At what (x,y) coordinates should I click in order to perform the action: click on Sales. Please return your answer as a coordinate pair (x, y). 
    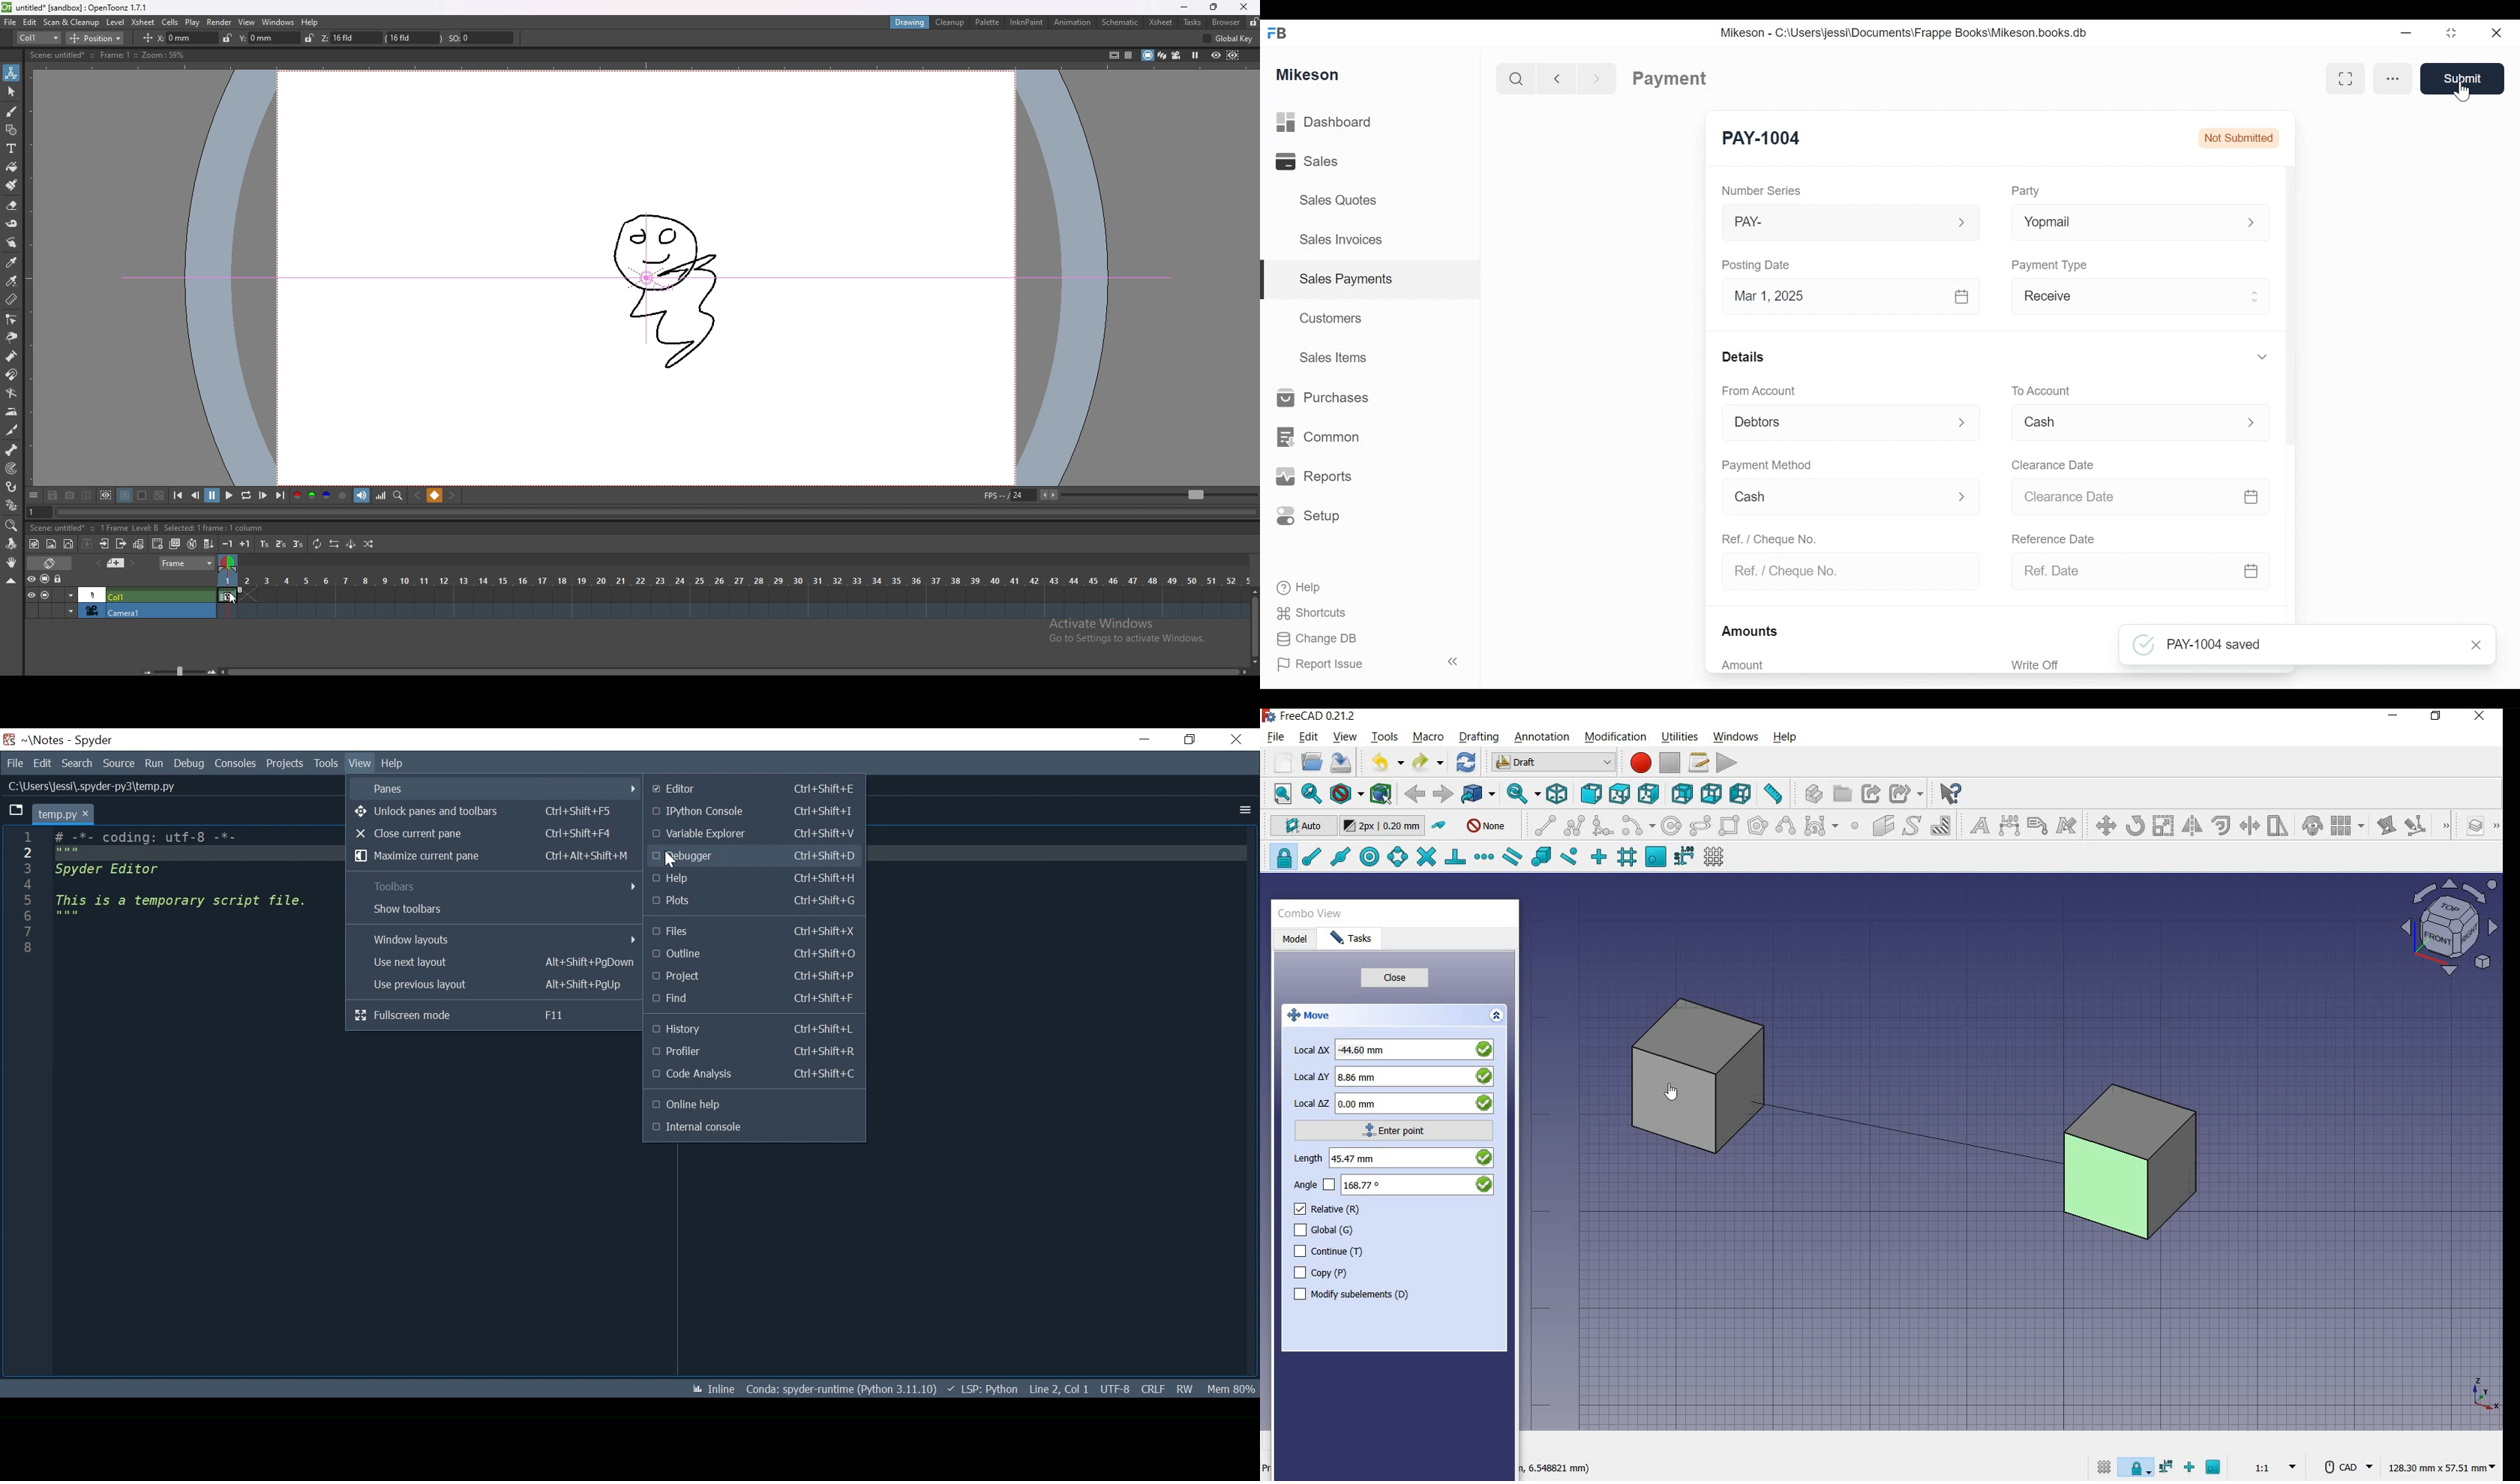
    Looking at the image, I should click on (1306, 163).